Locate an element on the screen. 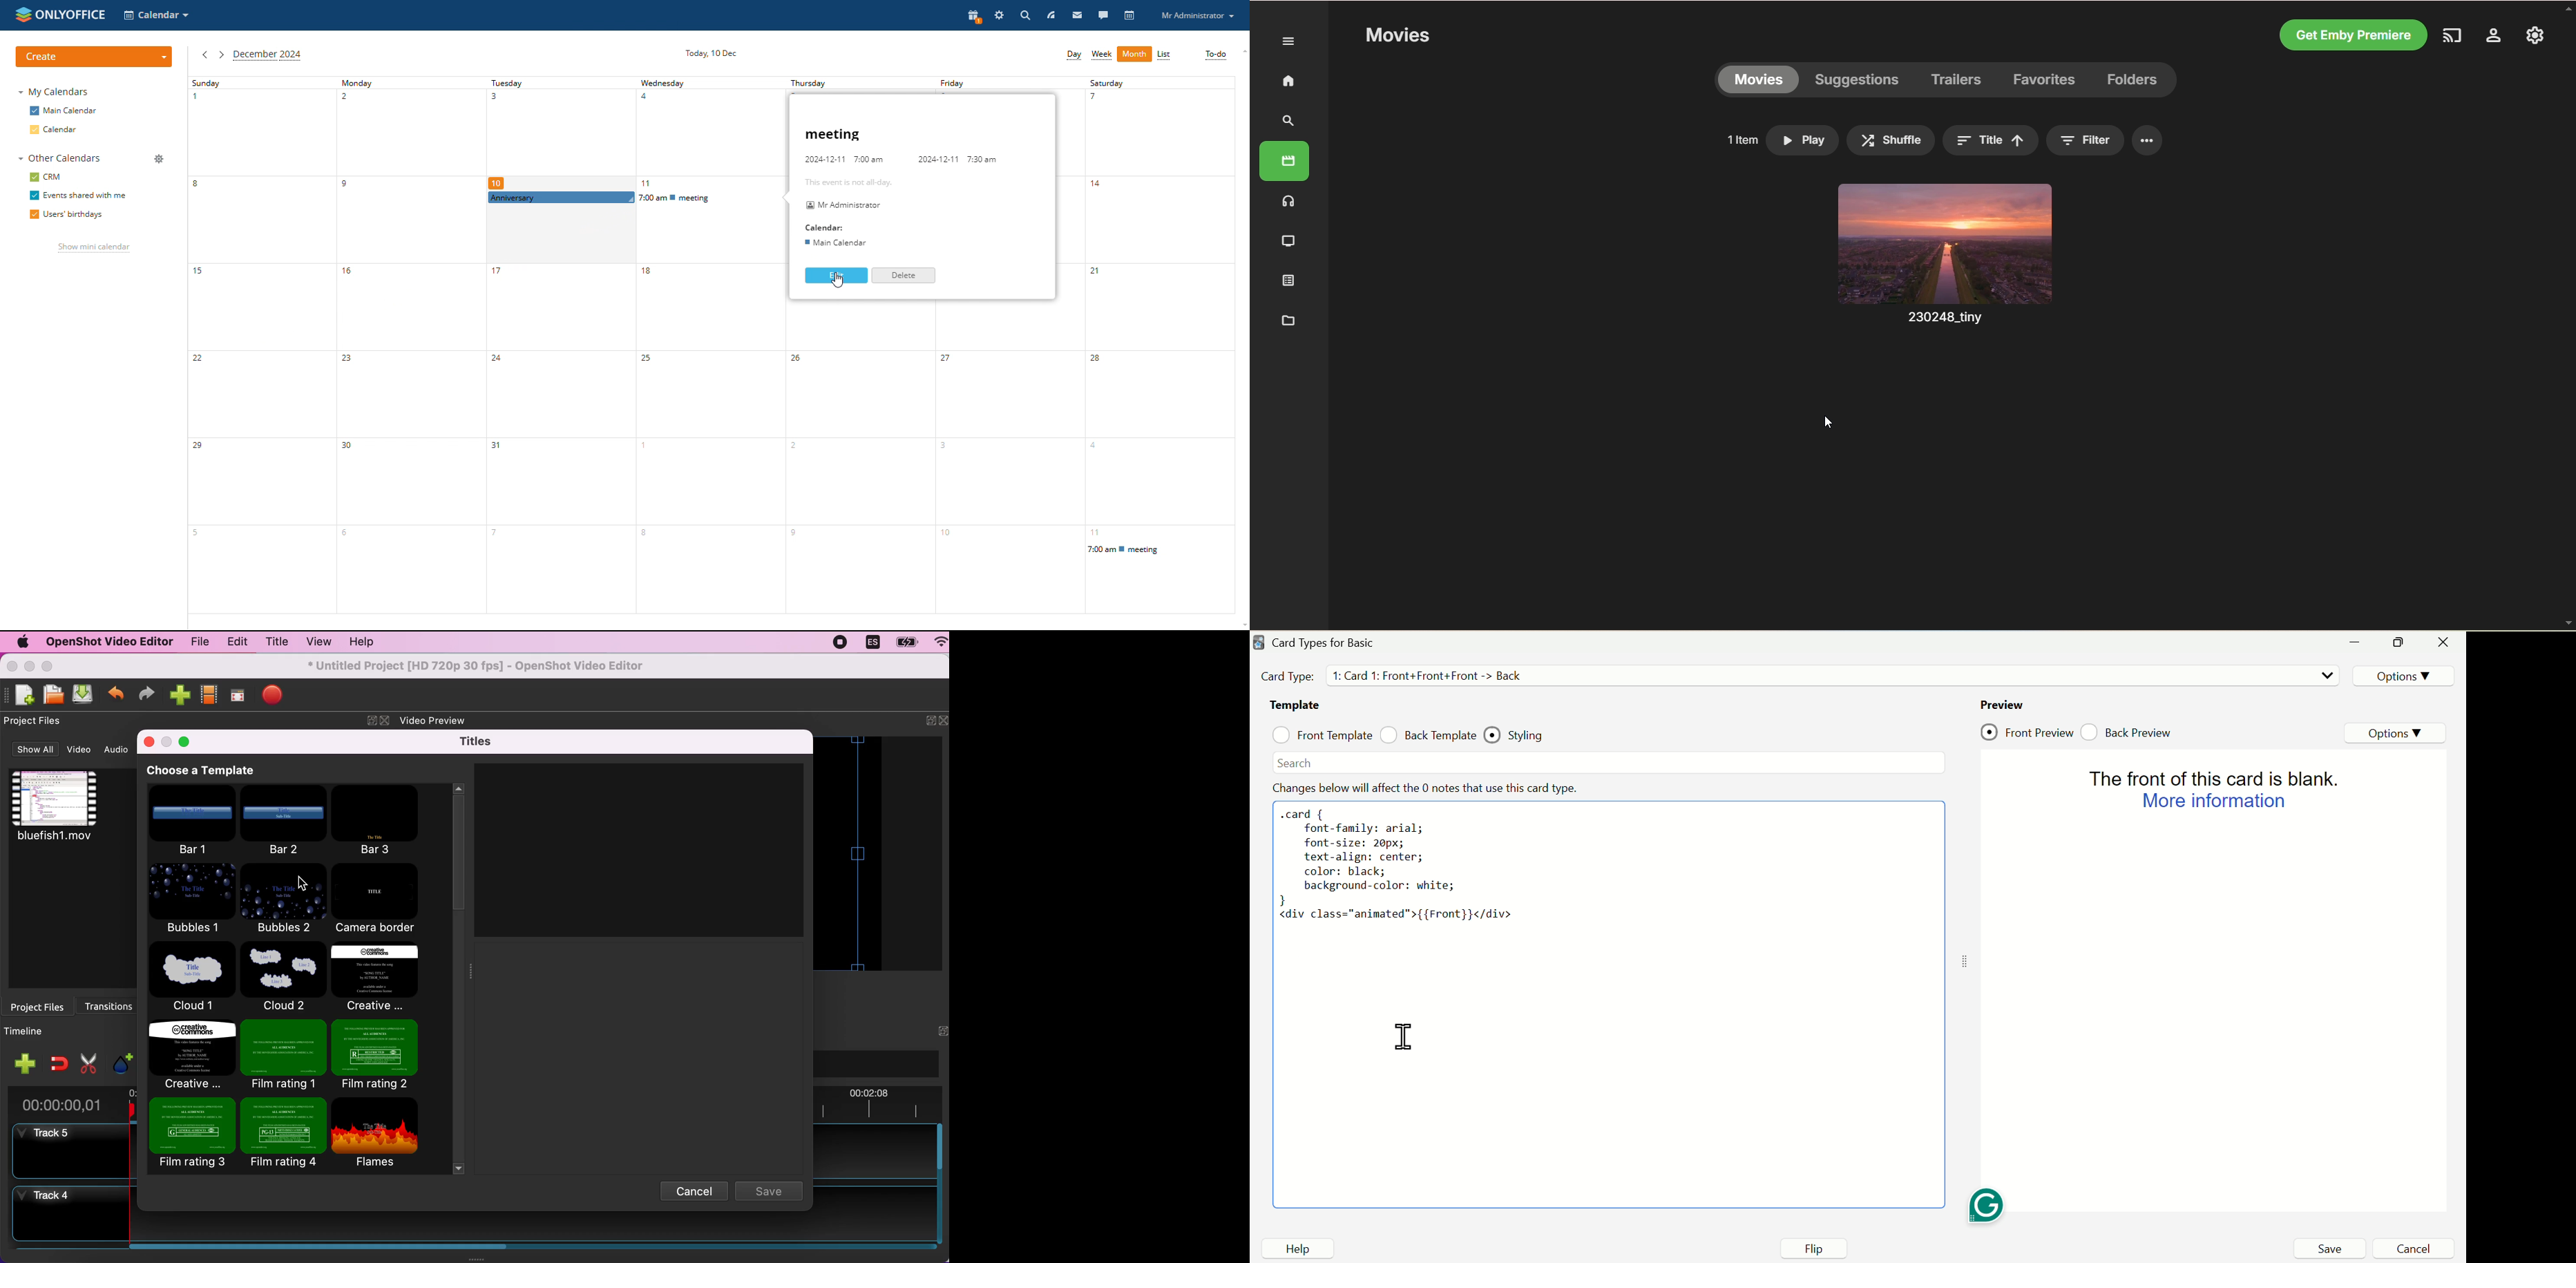  track 5 is located at coordinates (65, 1150).